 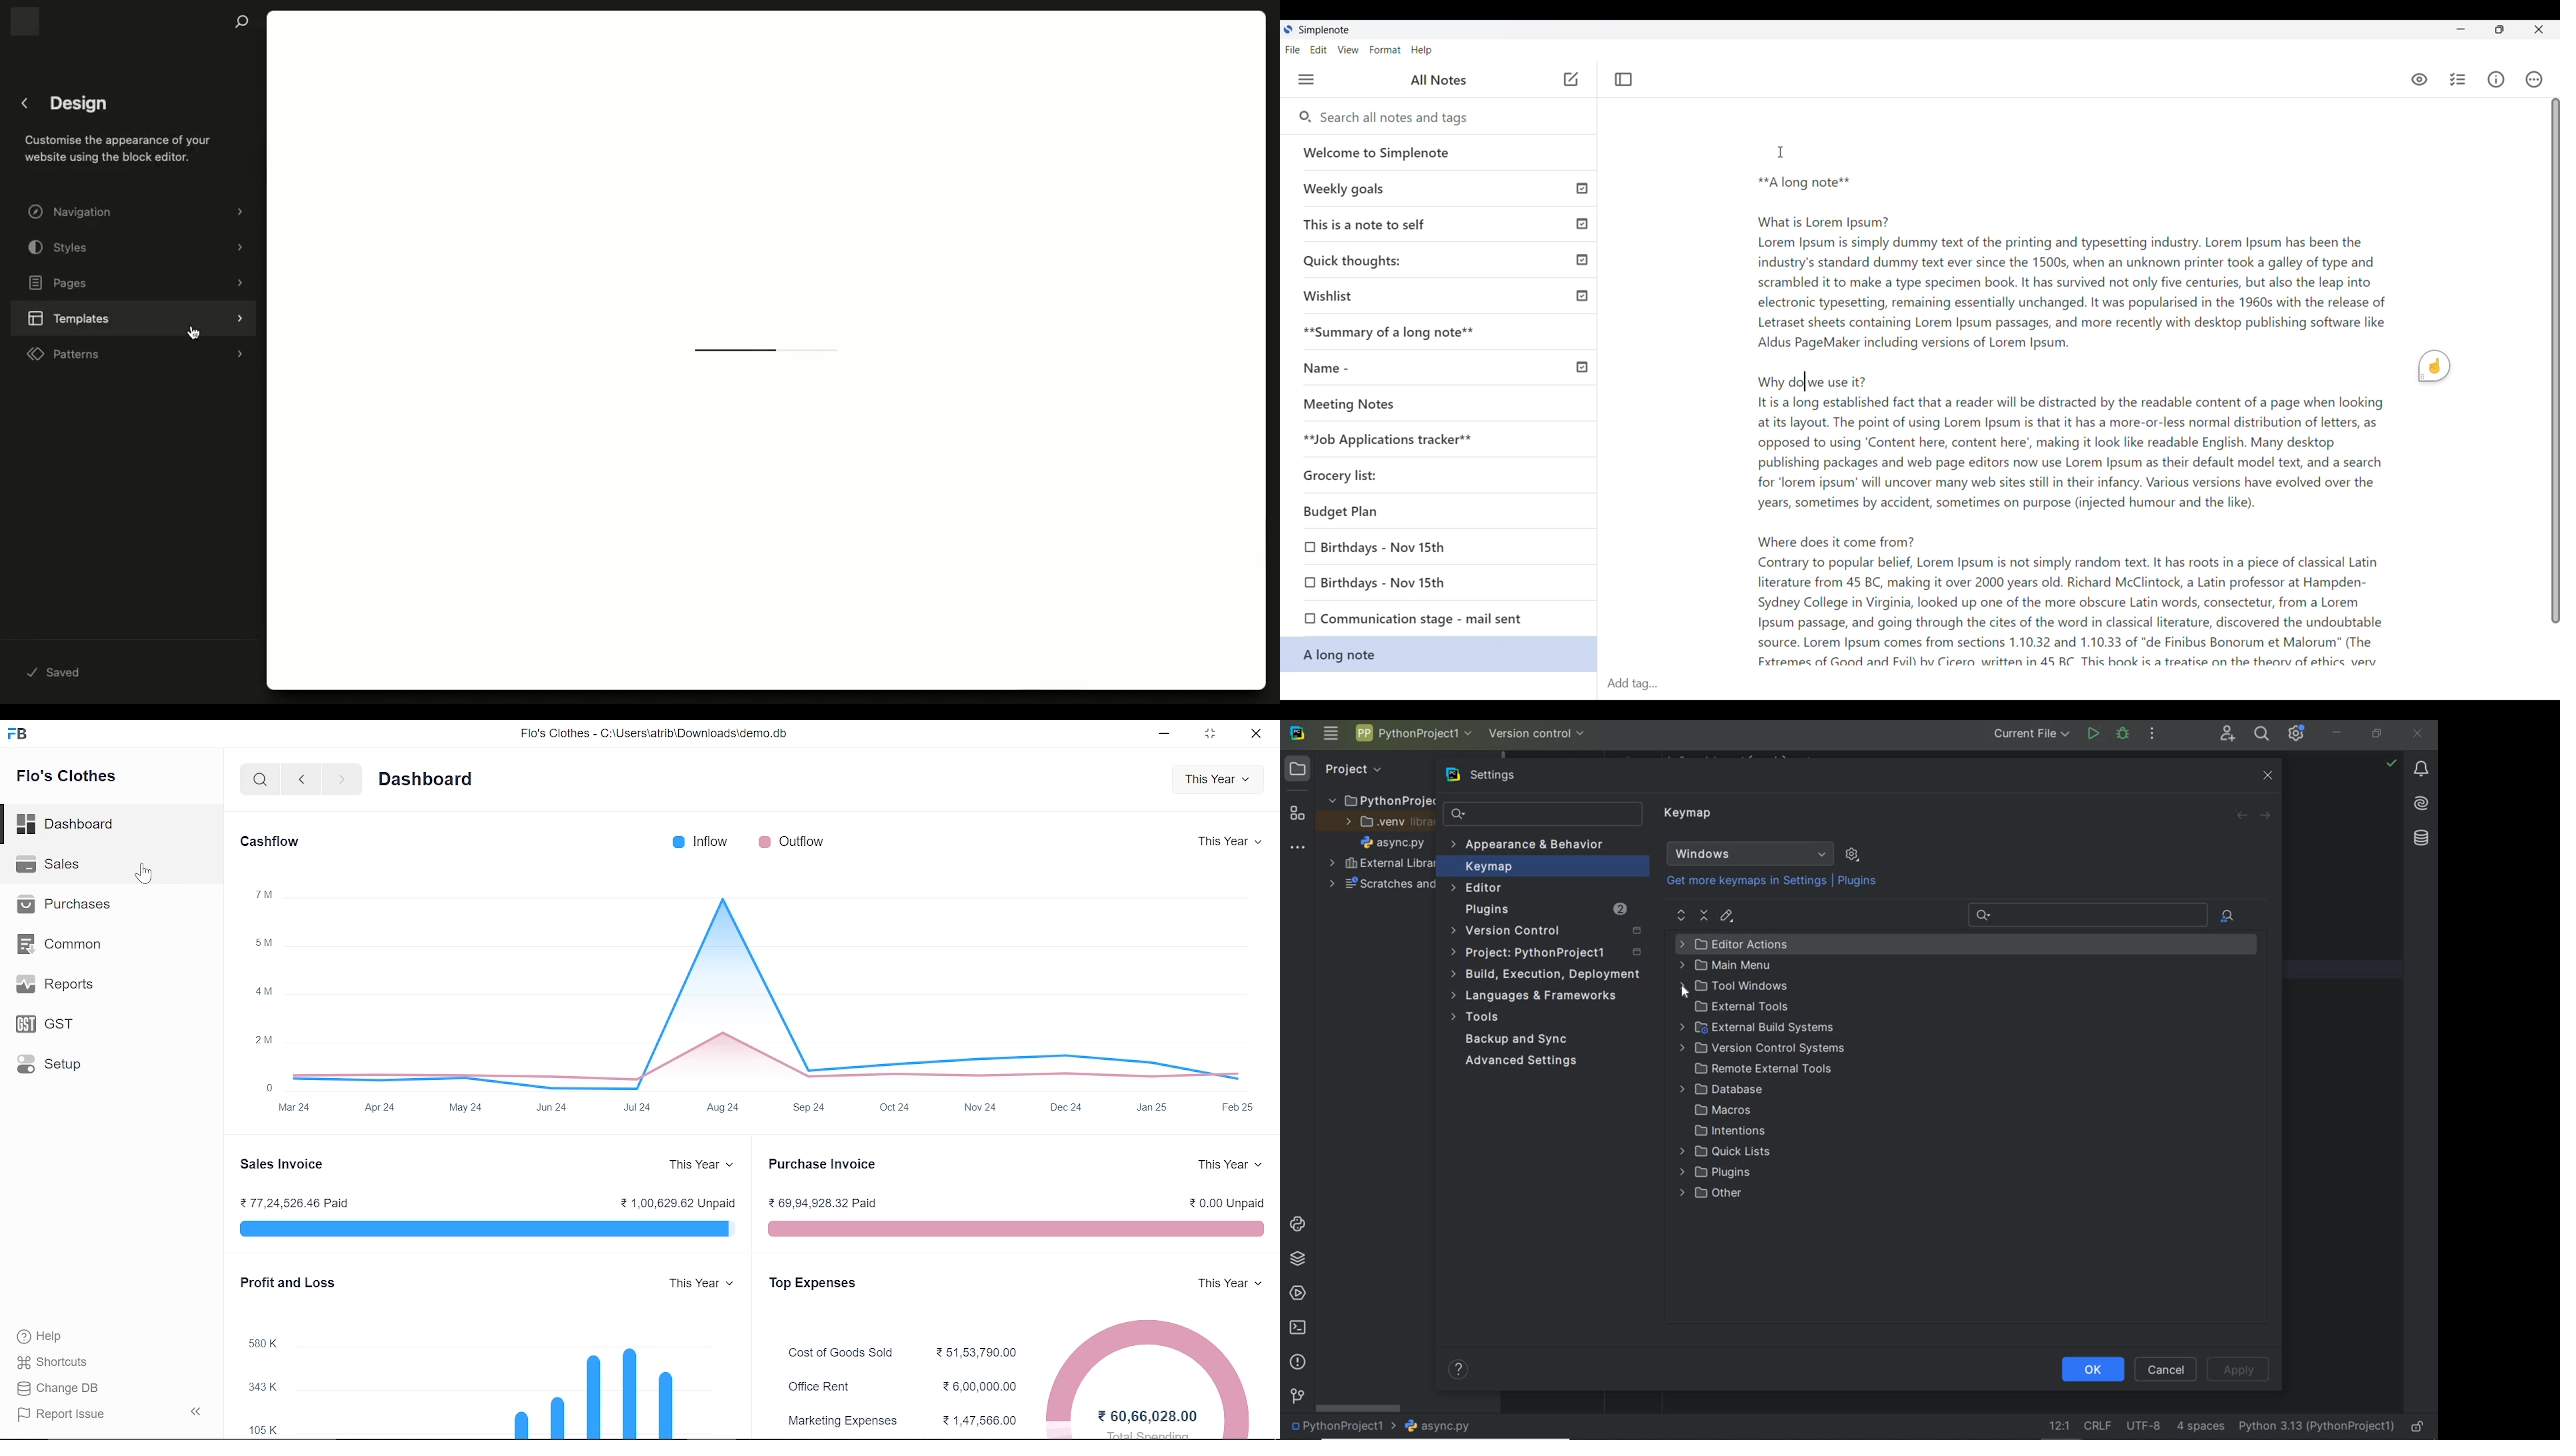 What do you see at coordinates (822, 1164) in the screenshot?
I see `Purchase Invoice` at bounding box center [822, 1164].